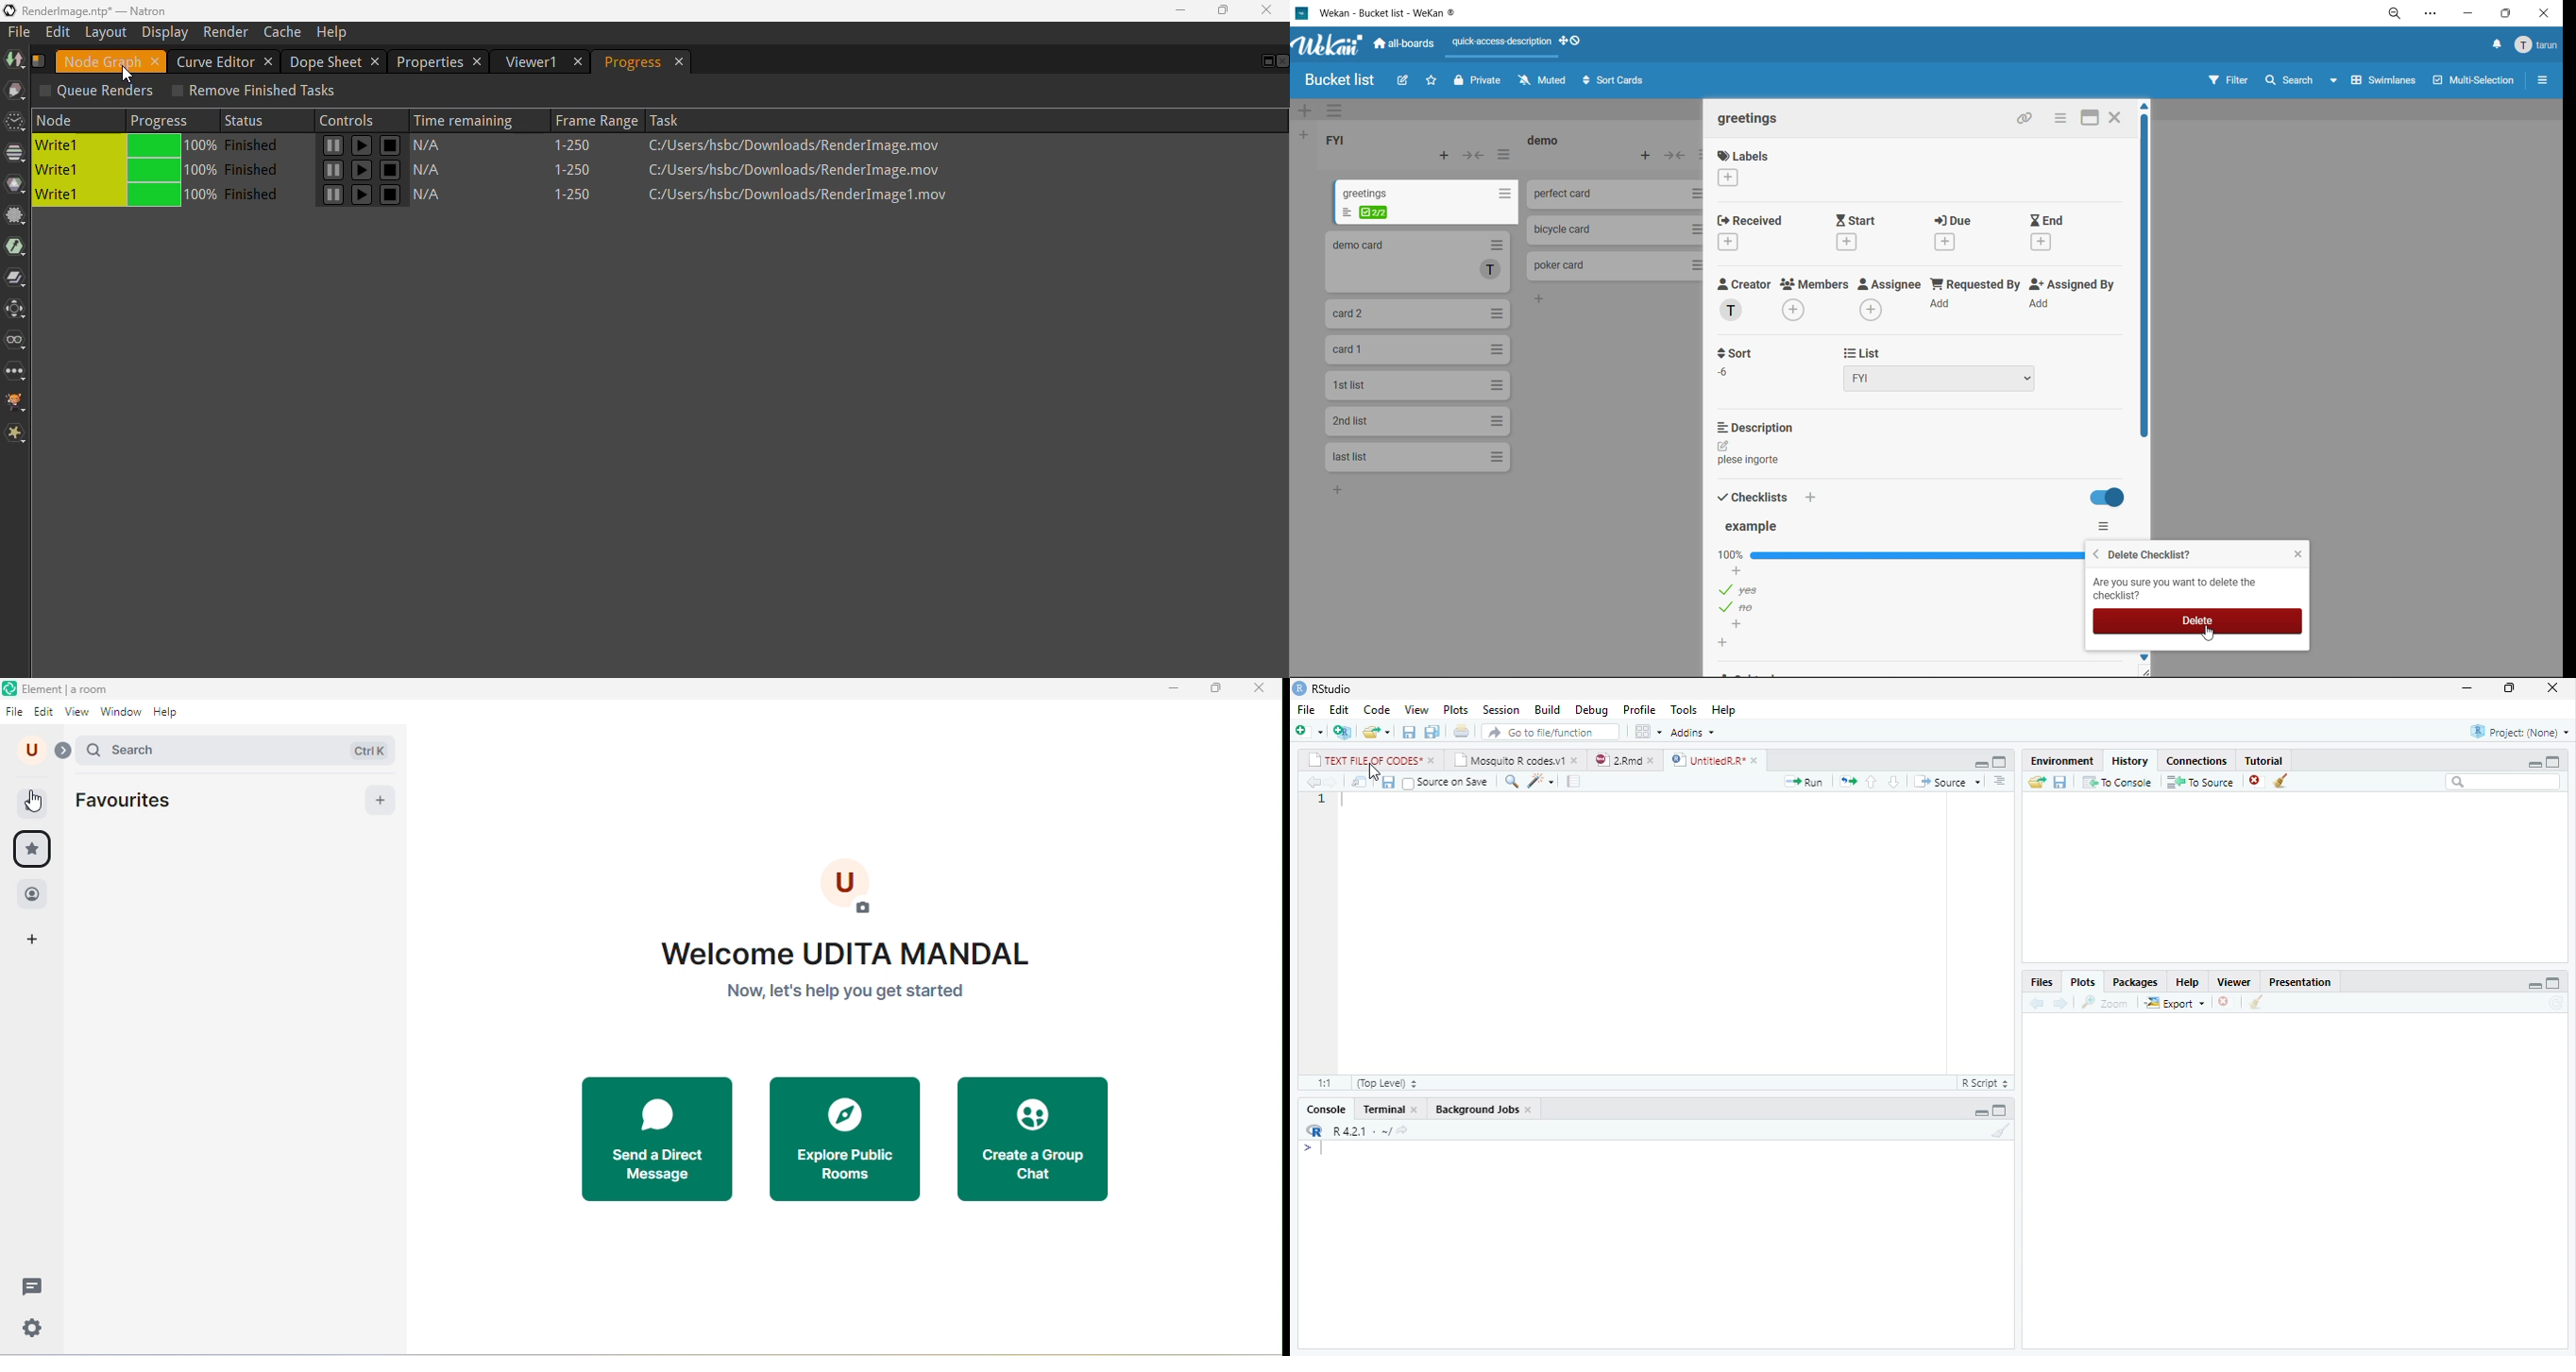 The width and height of the screenshot is (2576, 1372). Describe the element at coordinates (1447, 783) in the screenshot. I see `Source on save` at that location.